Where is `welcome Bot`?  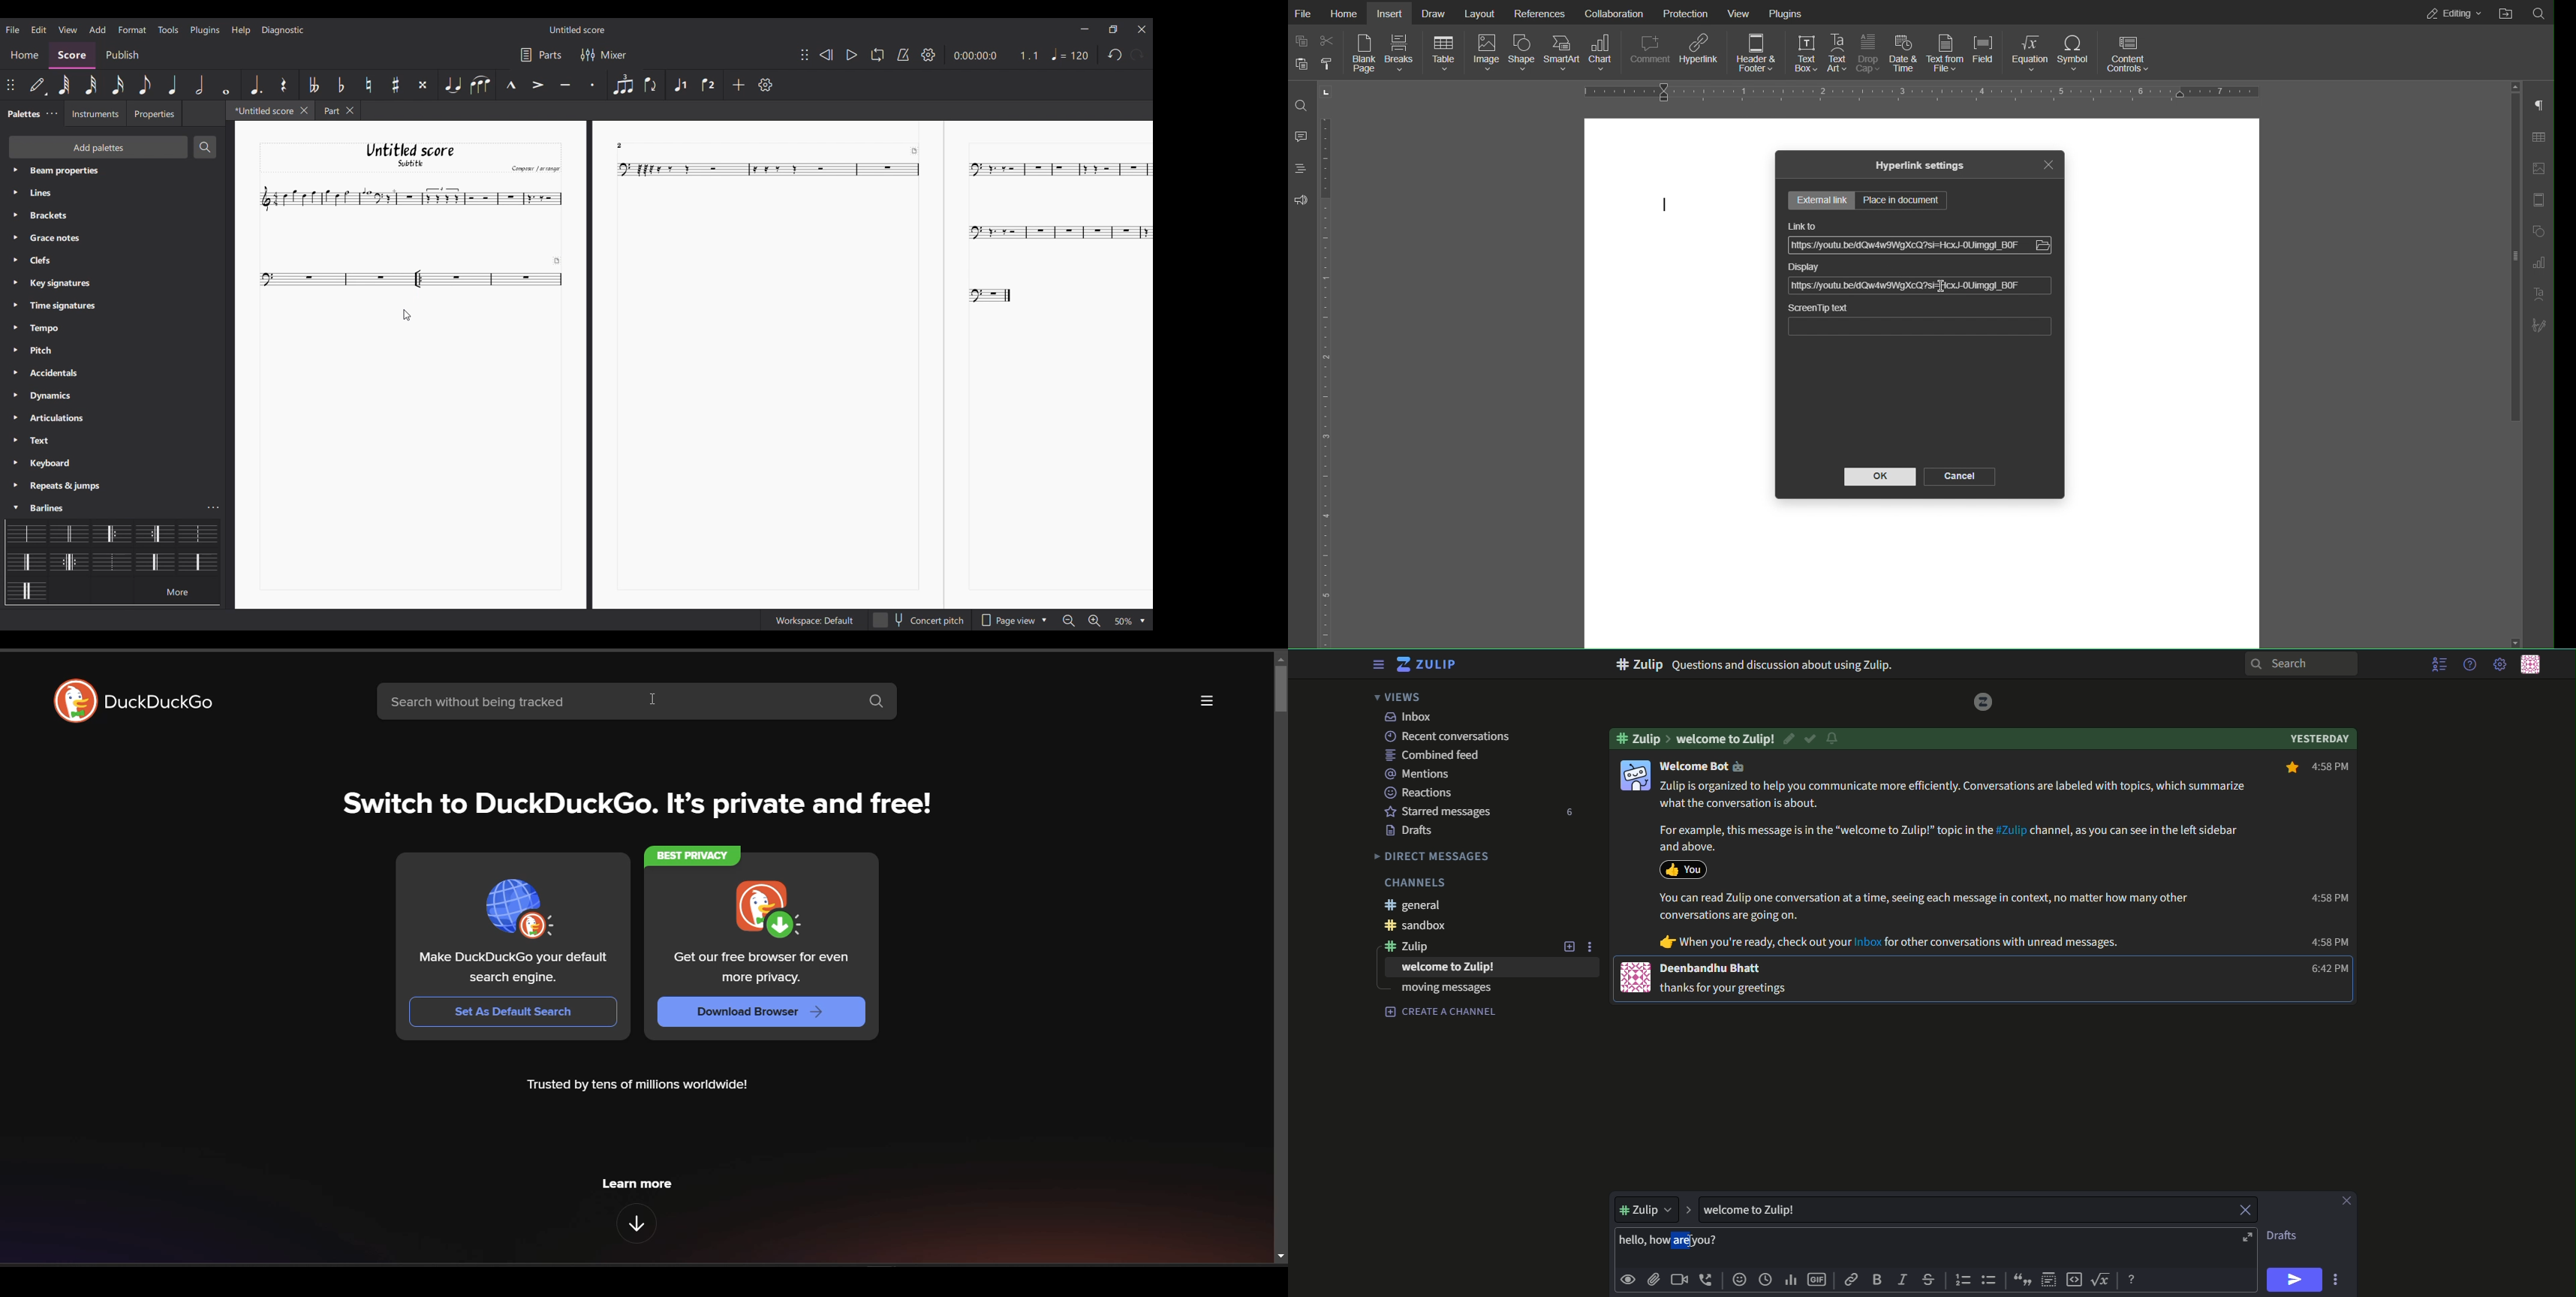
welcome Bot is located at coordinates (1702, 766).